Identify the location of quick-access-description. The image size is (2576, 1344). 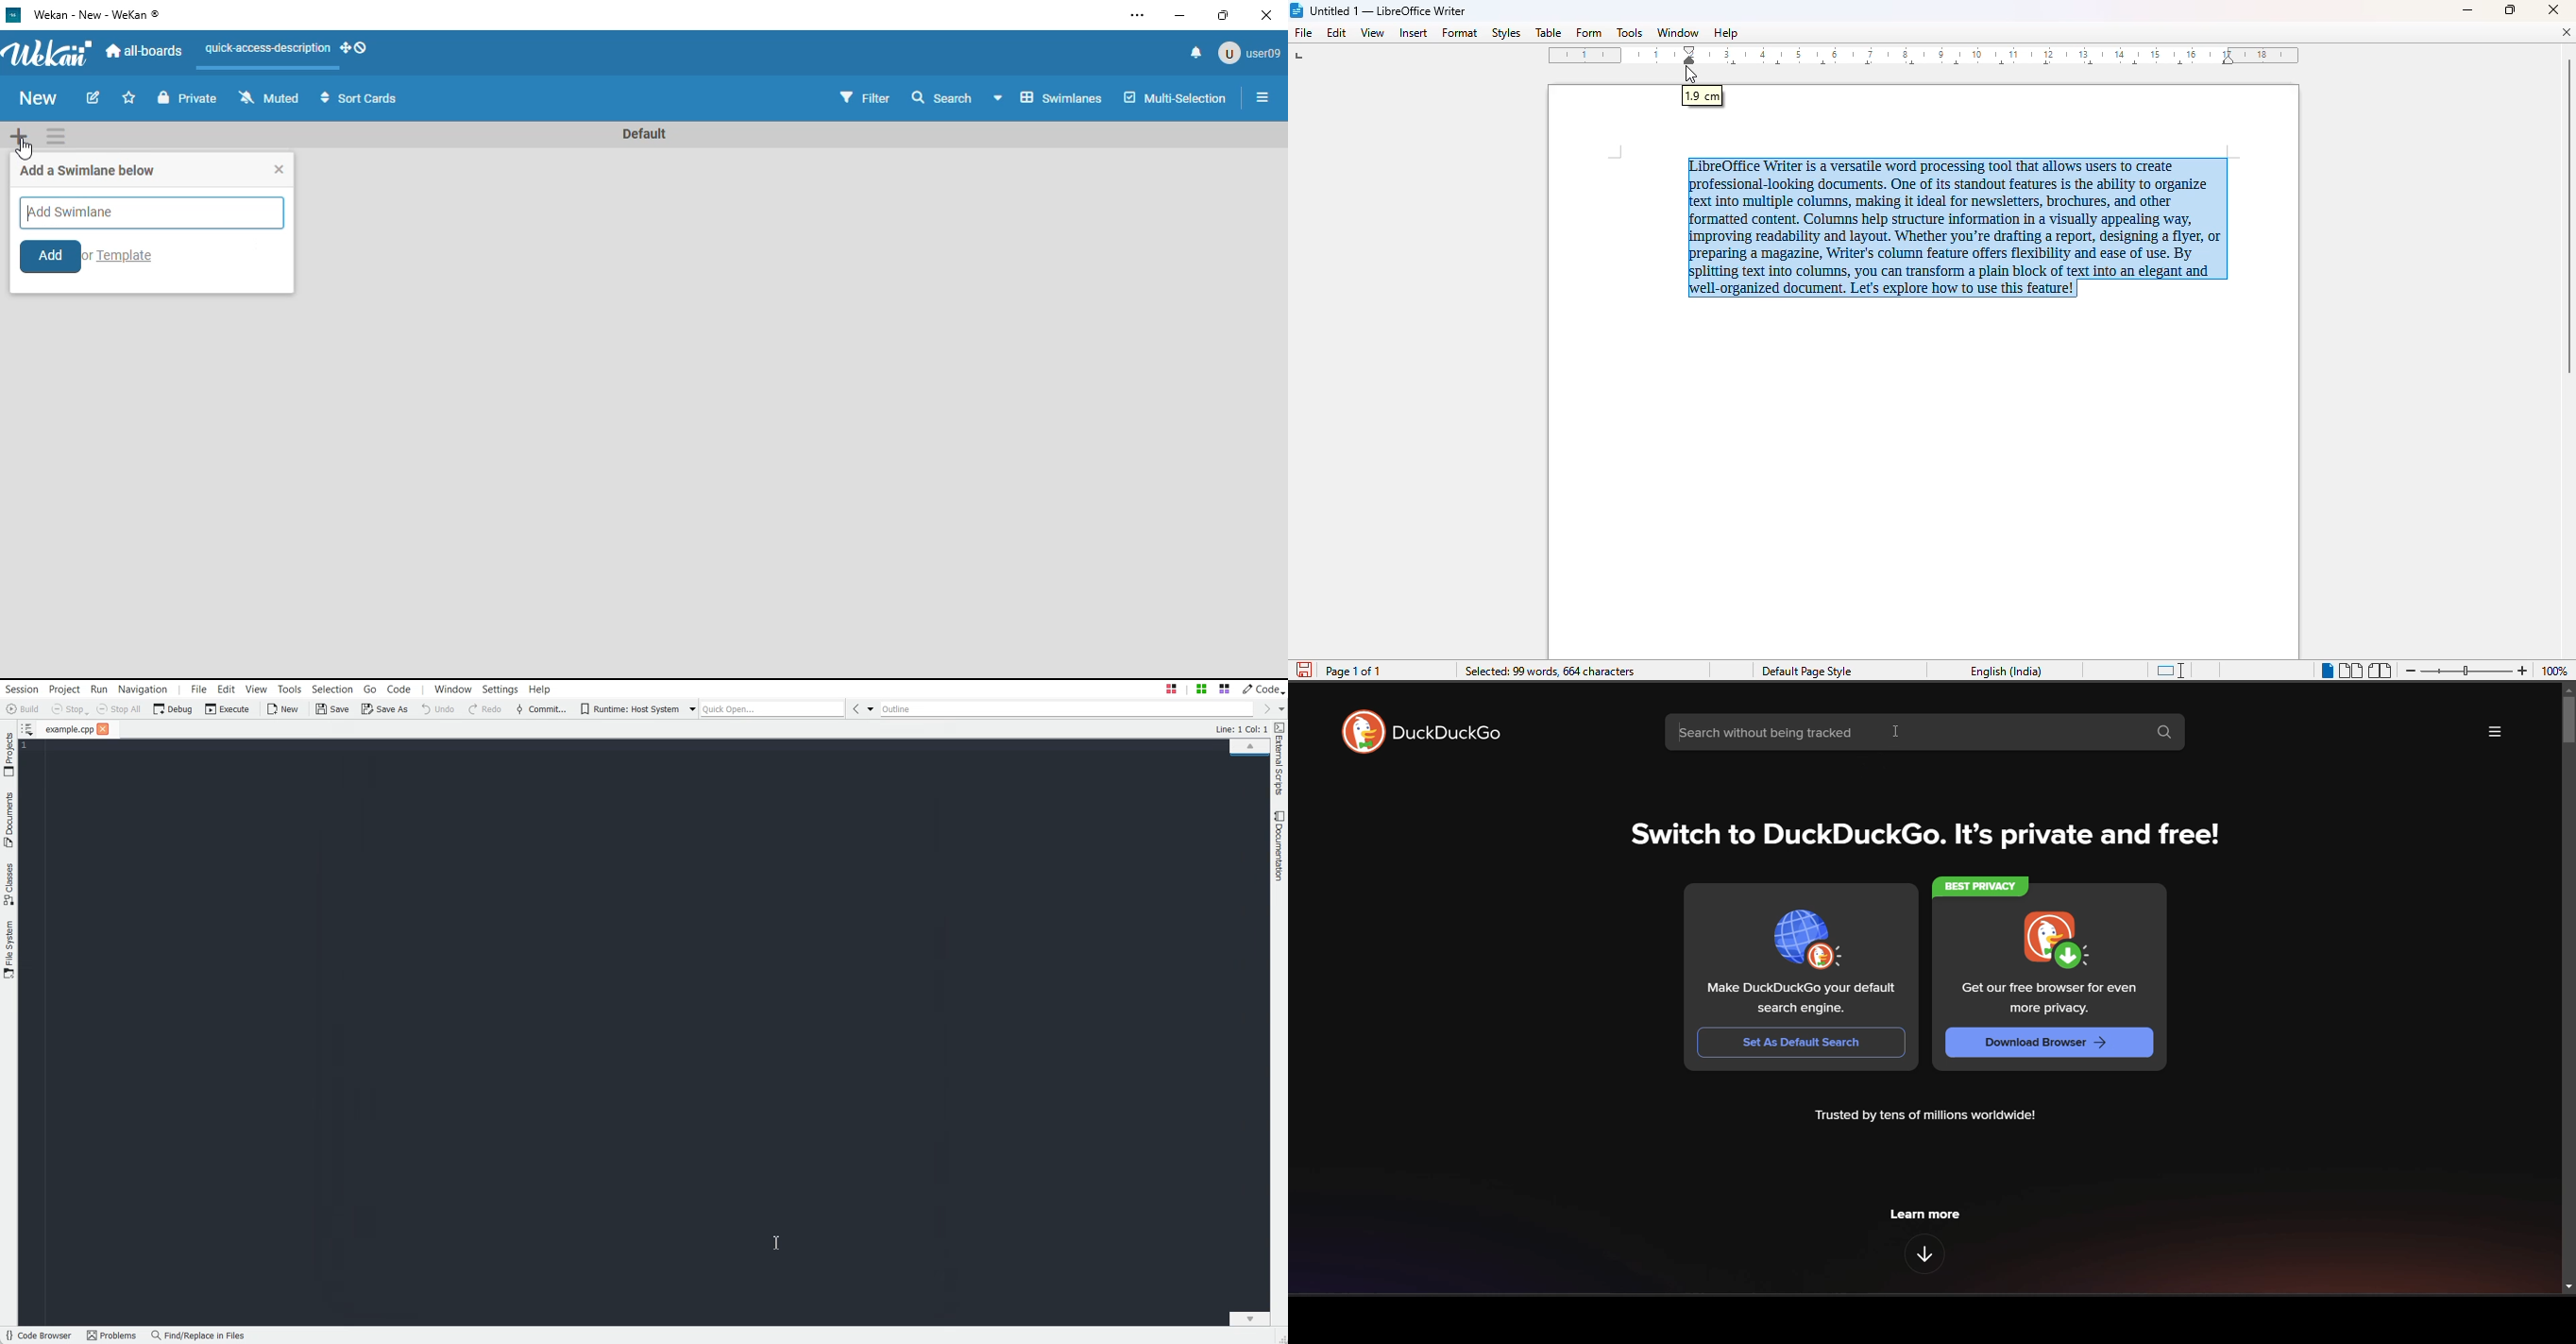
(267, 48).